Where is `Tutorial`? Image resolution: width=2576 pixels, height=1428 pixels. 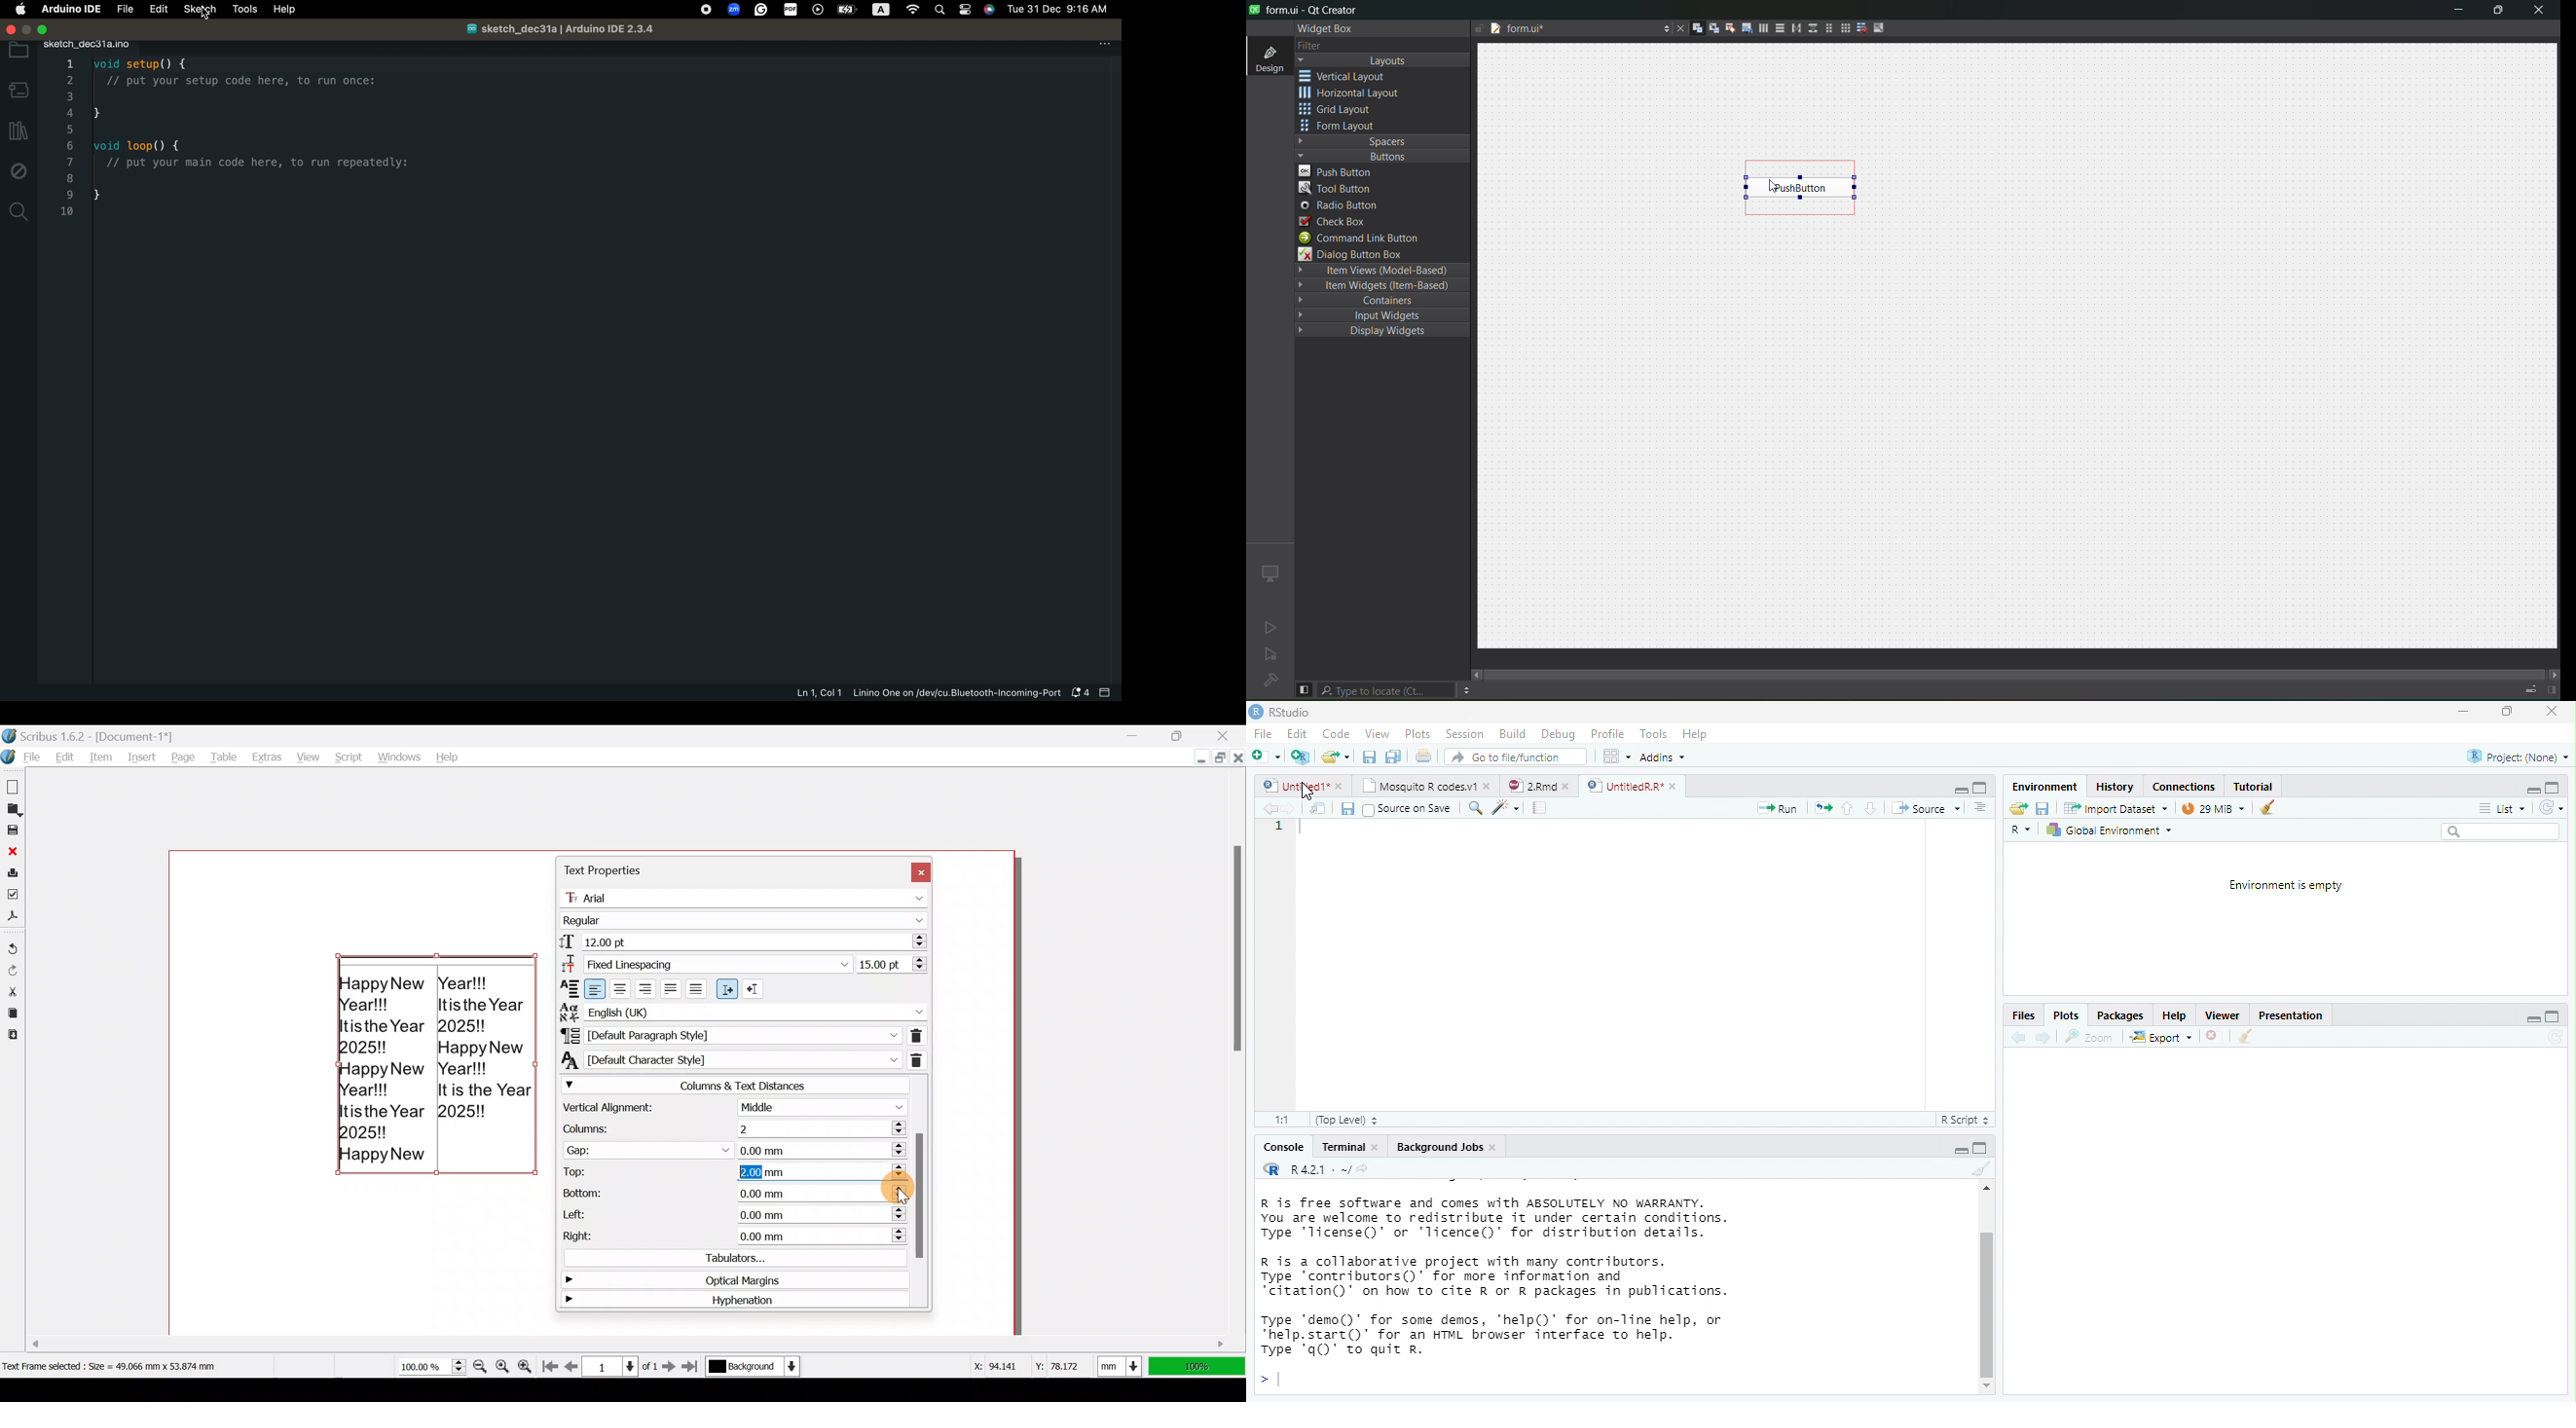 Tutorial is located at coordinates (2254, 786).